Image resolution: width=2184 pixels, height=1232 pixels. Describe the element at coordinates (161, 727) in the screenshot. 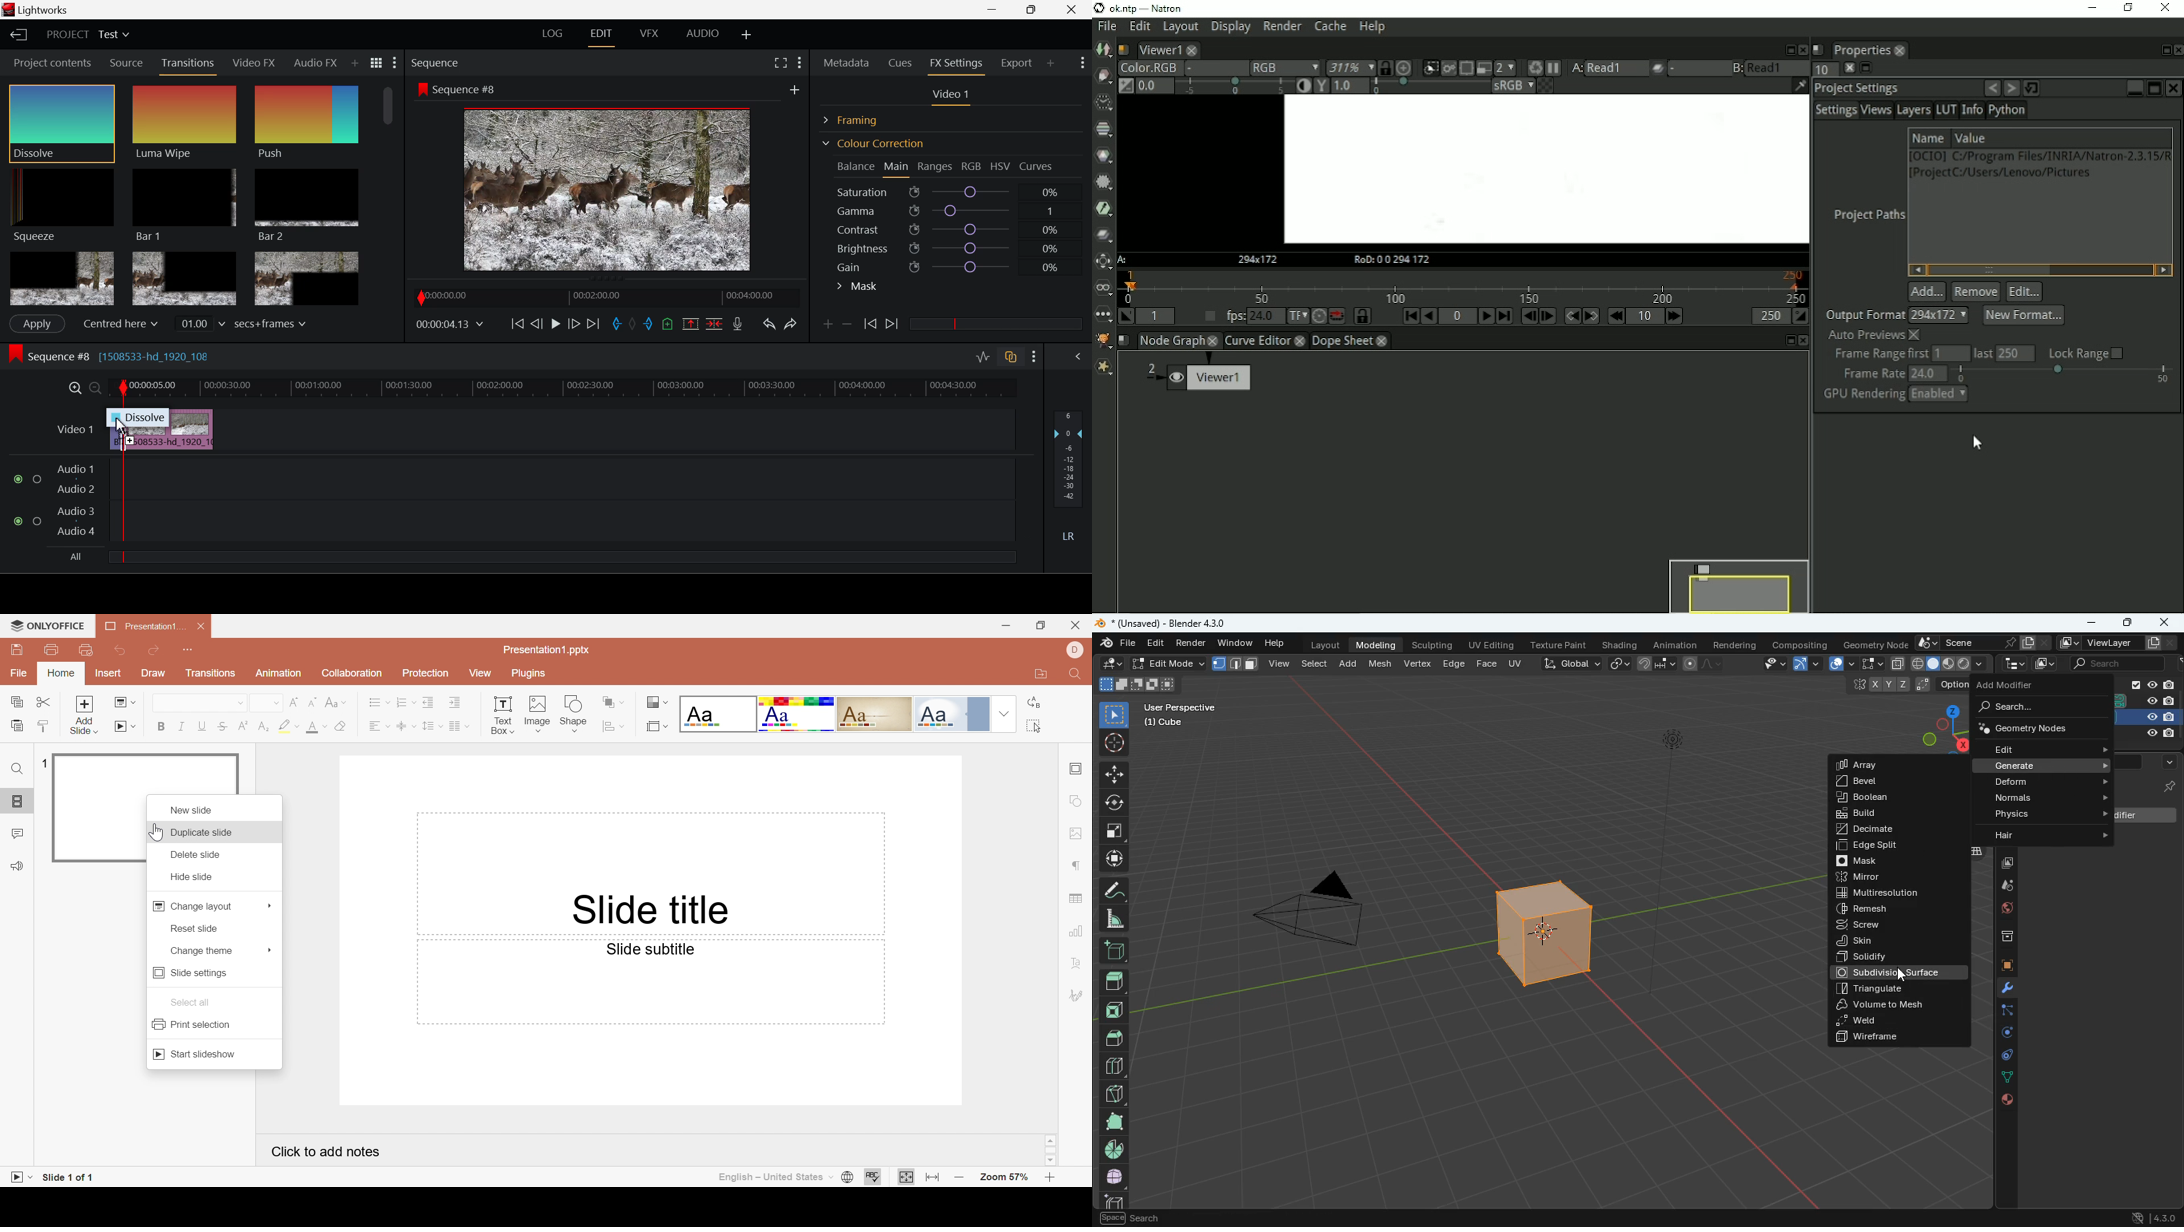

I see `Bold` at that location.